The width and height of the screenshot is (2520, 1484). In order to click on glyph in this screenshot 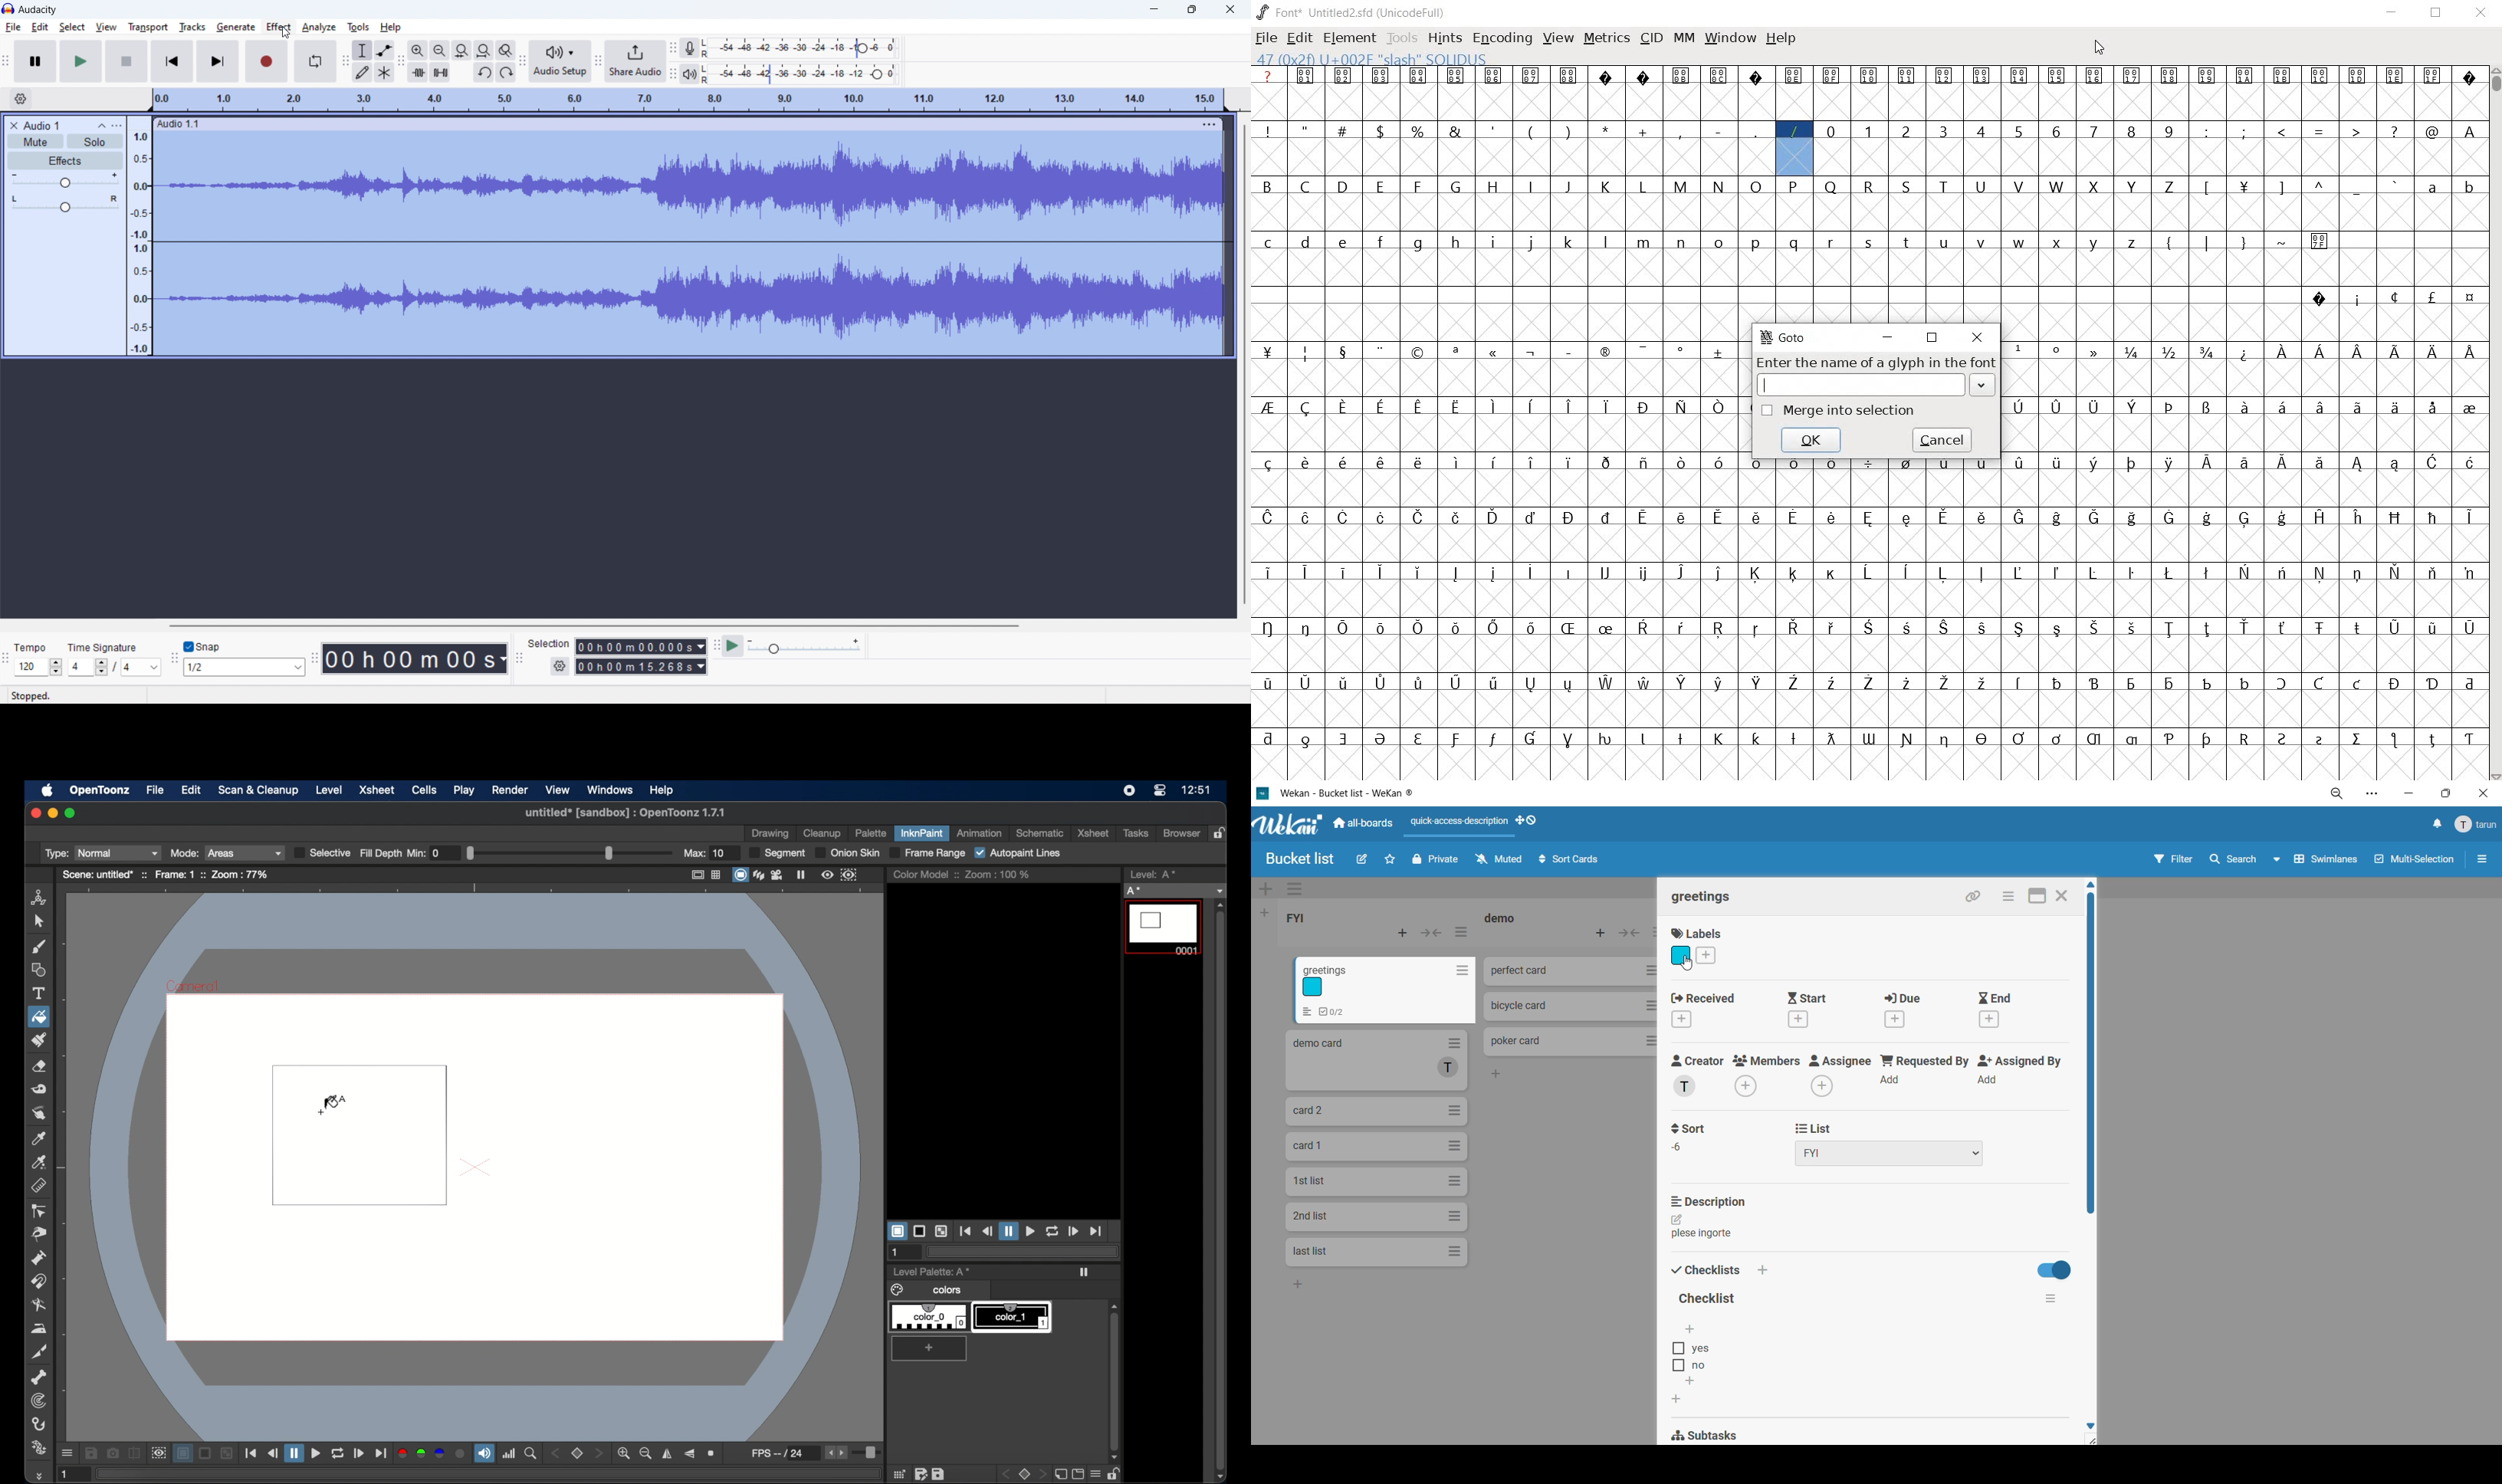, I will do `click(2394, 131)`.